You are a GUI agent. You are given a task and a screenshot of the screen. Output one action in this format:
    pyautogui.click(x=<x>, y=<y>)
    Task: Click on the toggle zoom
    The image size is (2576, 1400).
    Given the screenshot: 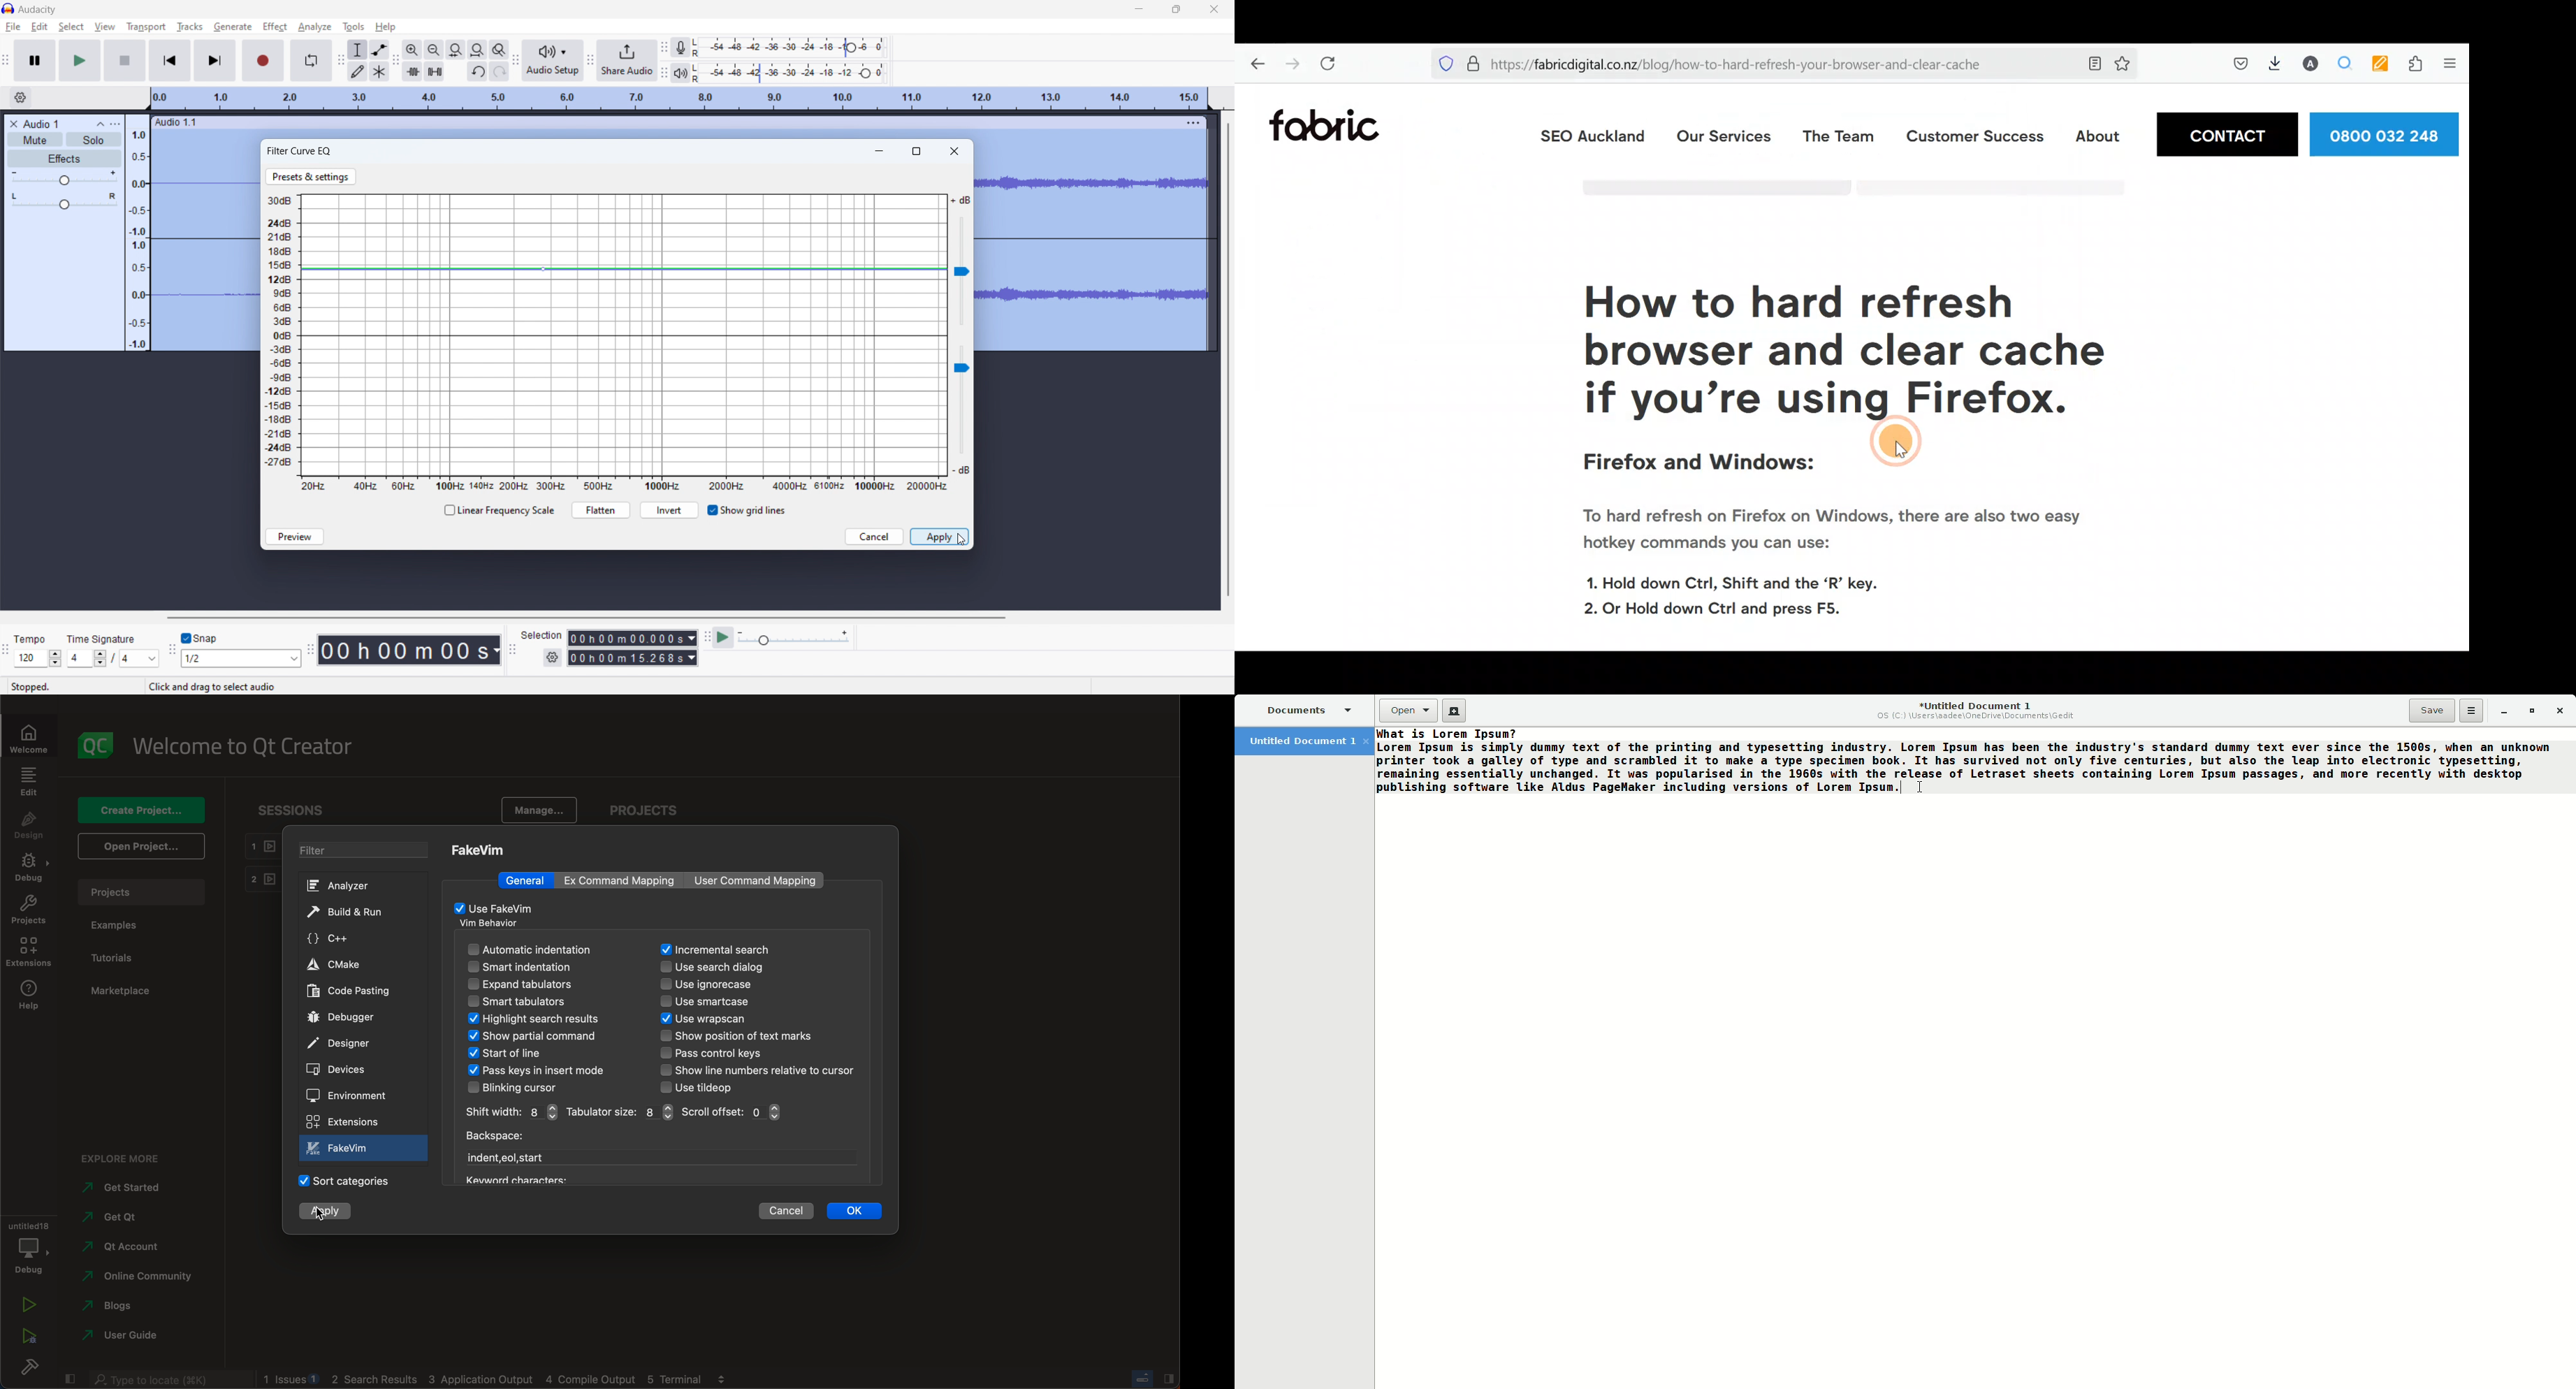 What is the action you would take?
    pyautogui.click(x=500, y=50)
    